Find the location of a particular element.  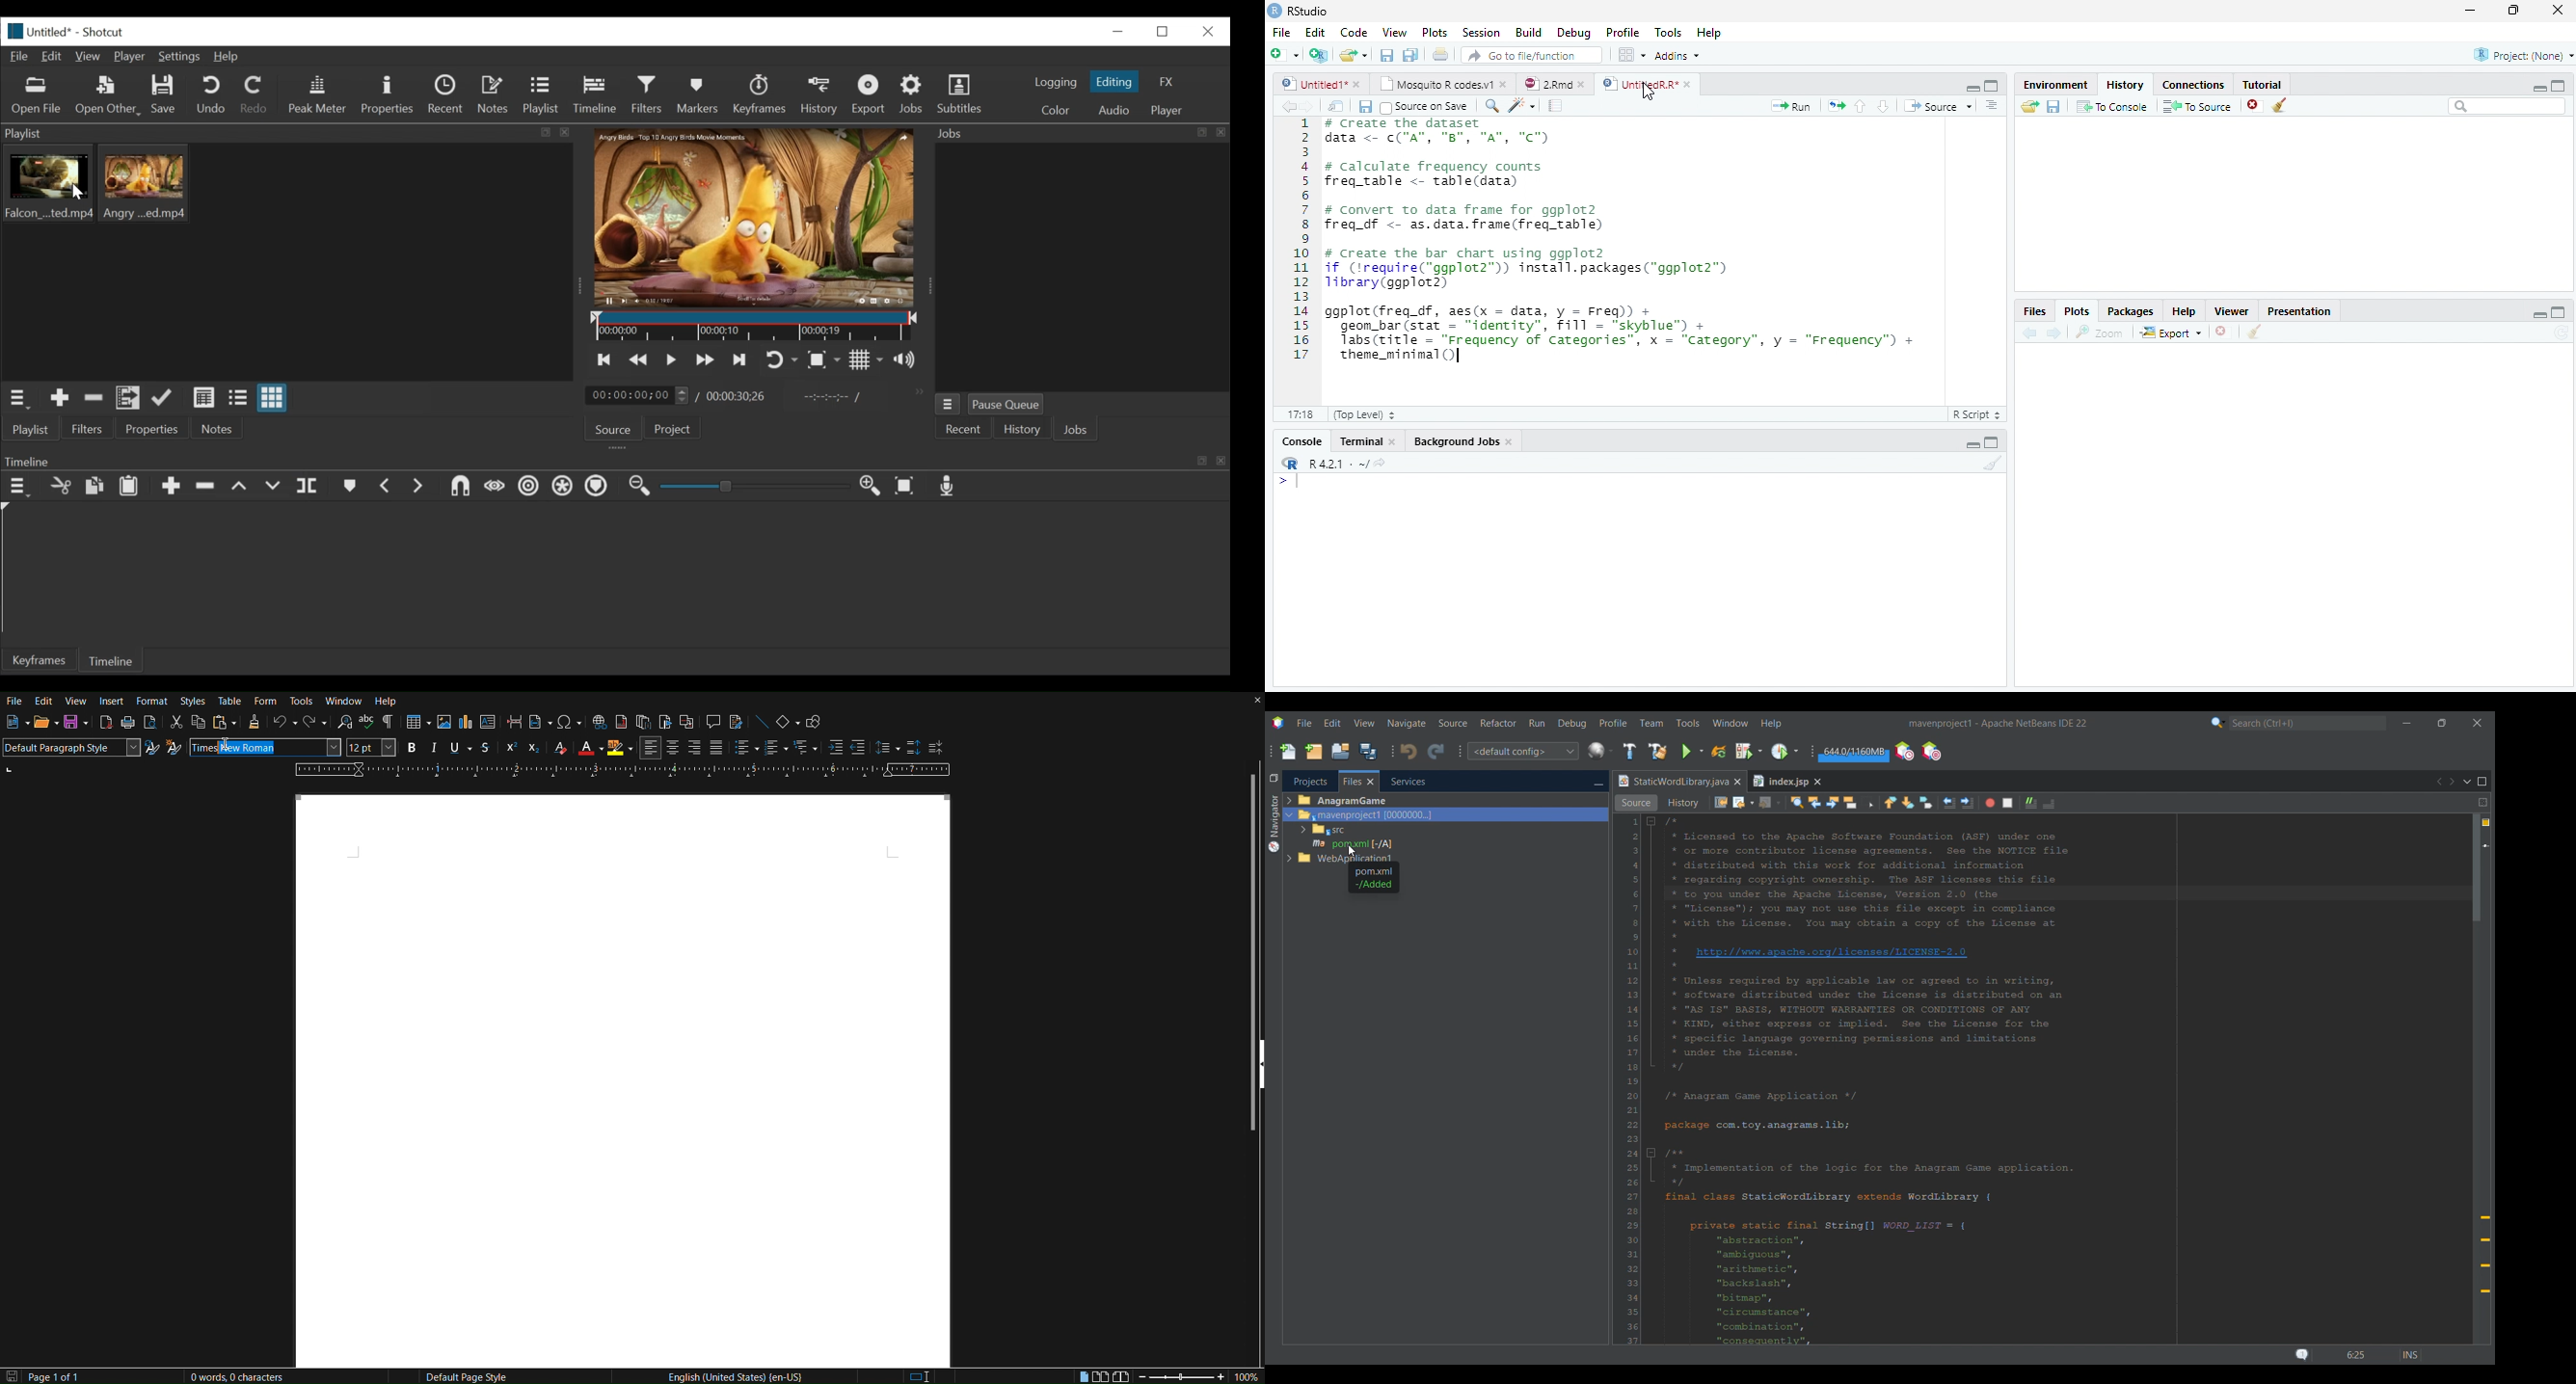

Source is located at coordinates (612, 431).